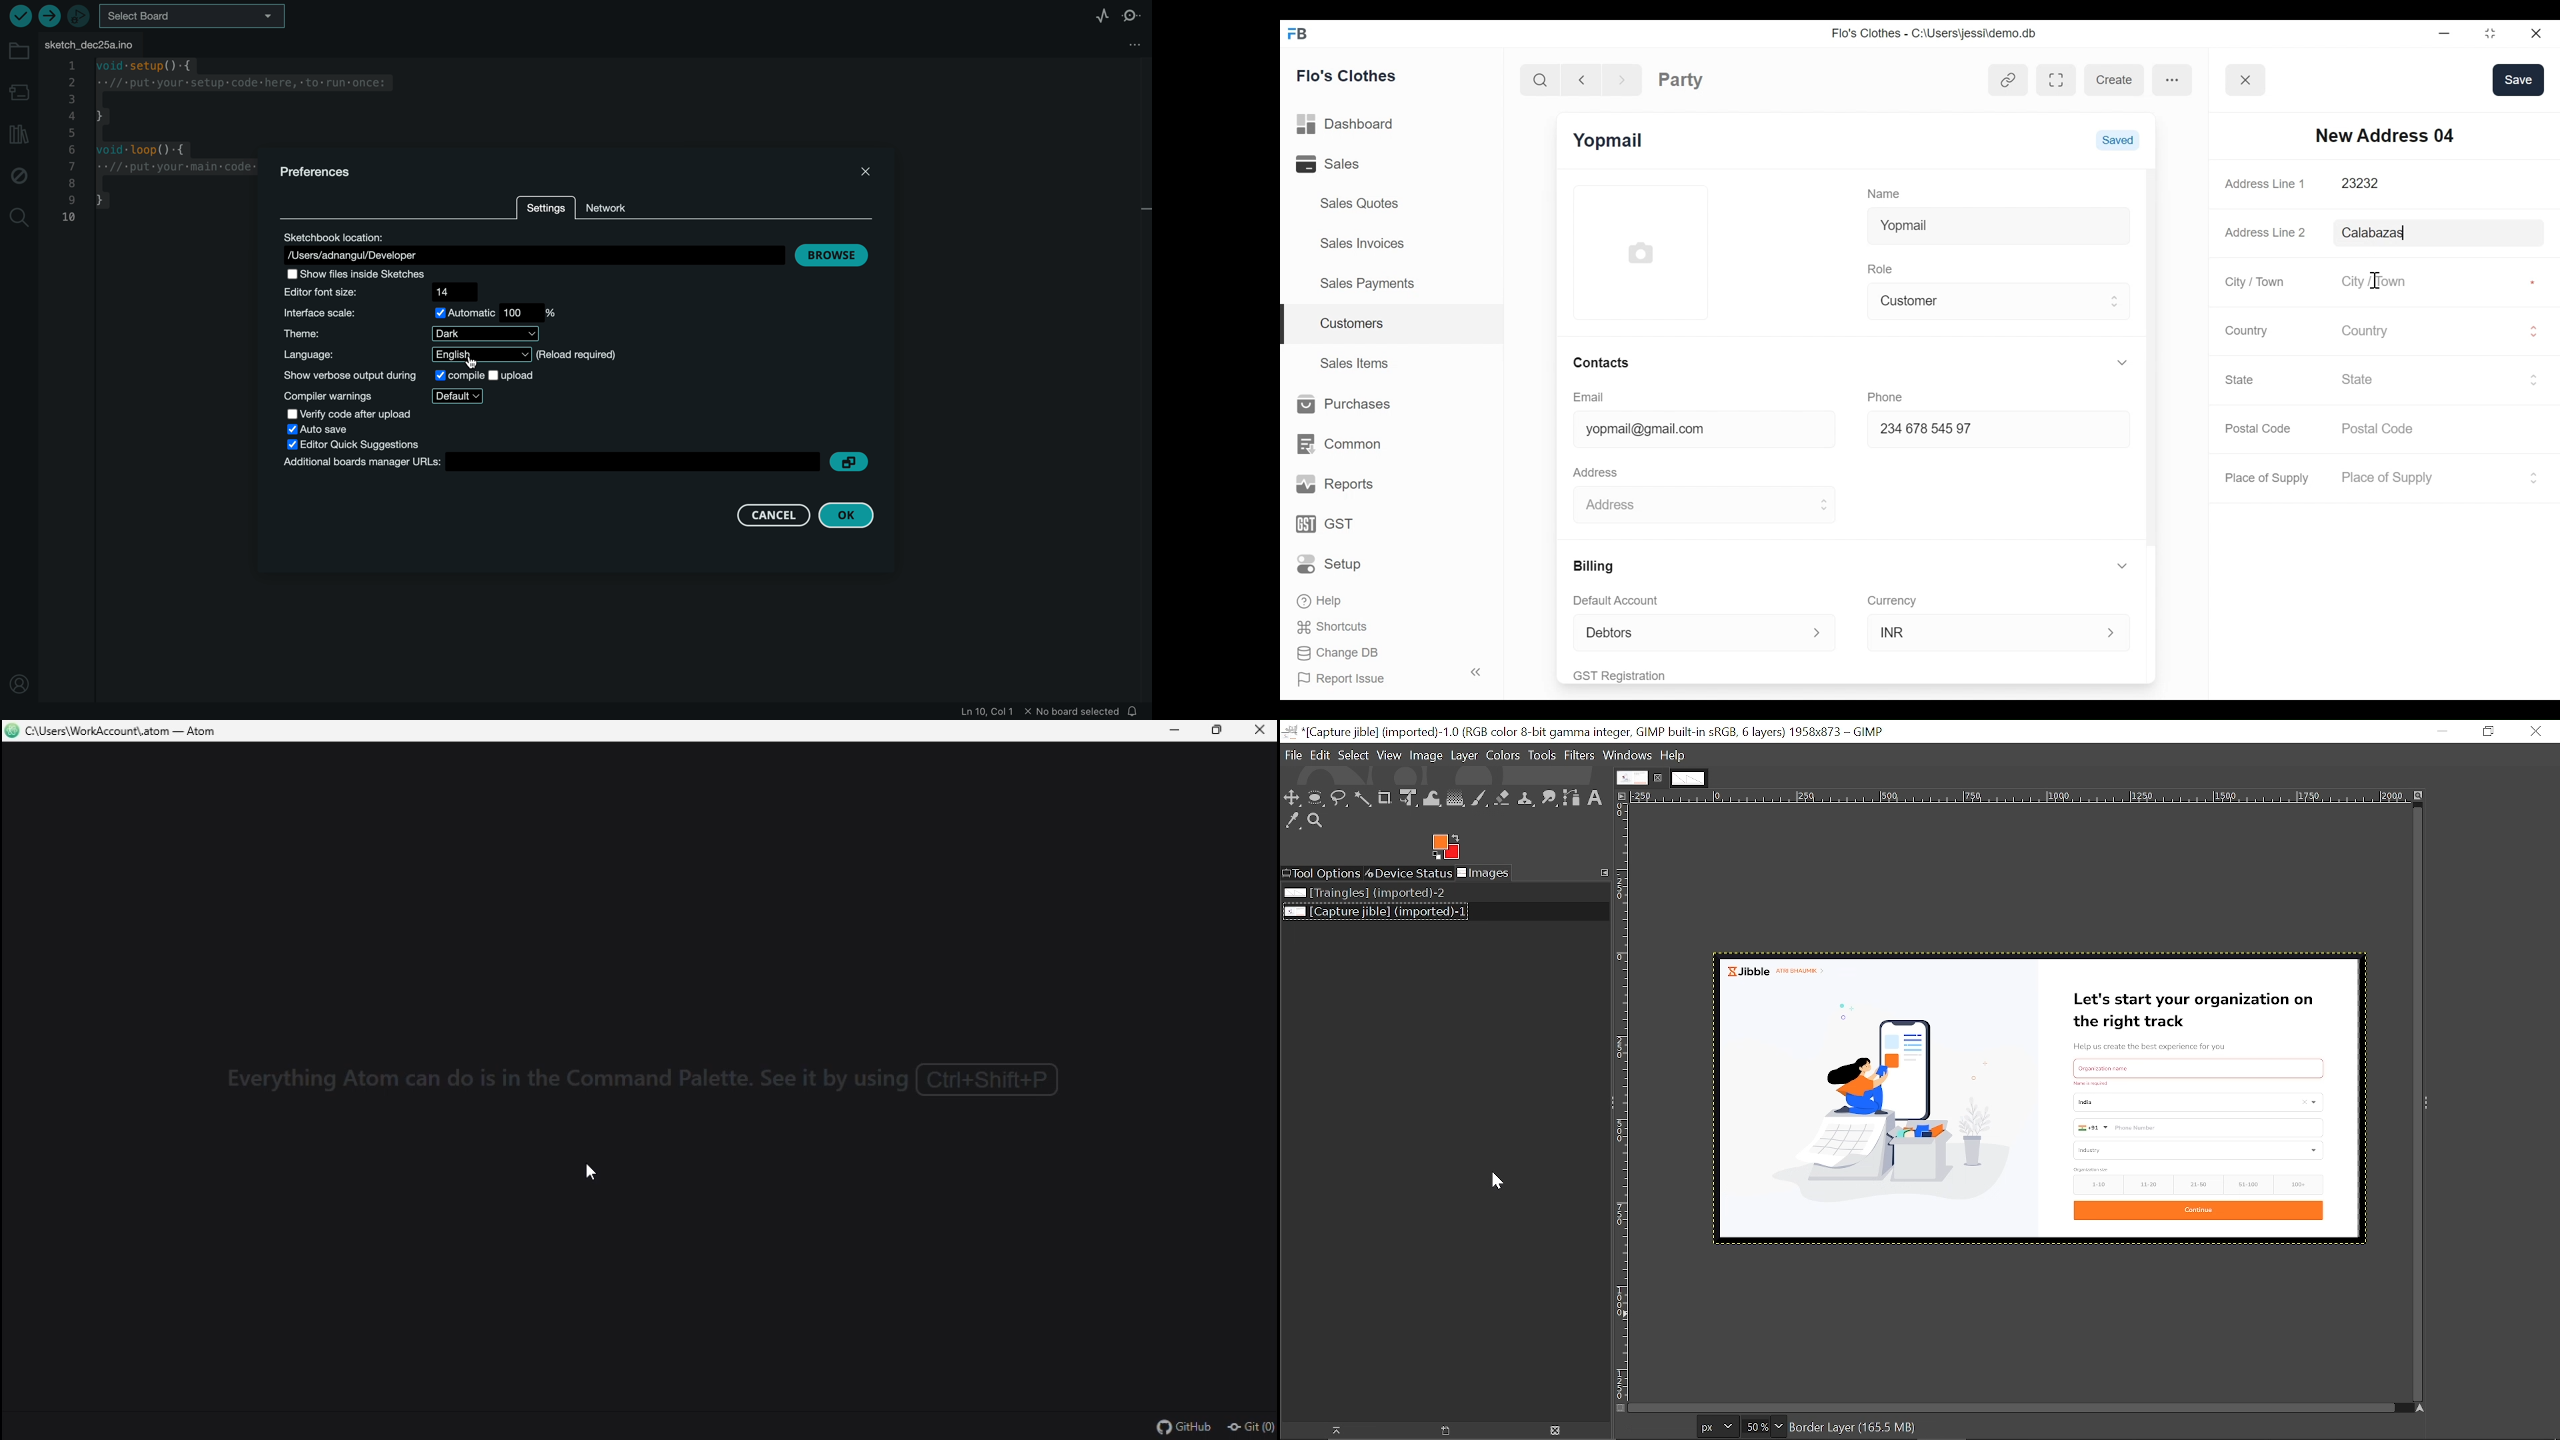  I want to click on Default Account, so click(1625, 600).